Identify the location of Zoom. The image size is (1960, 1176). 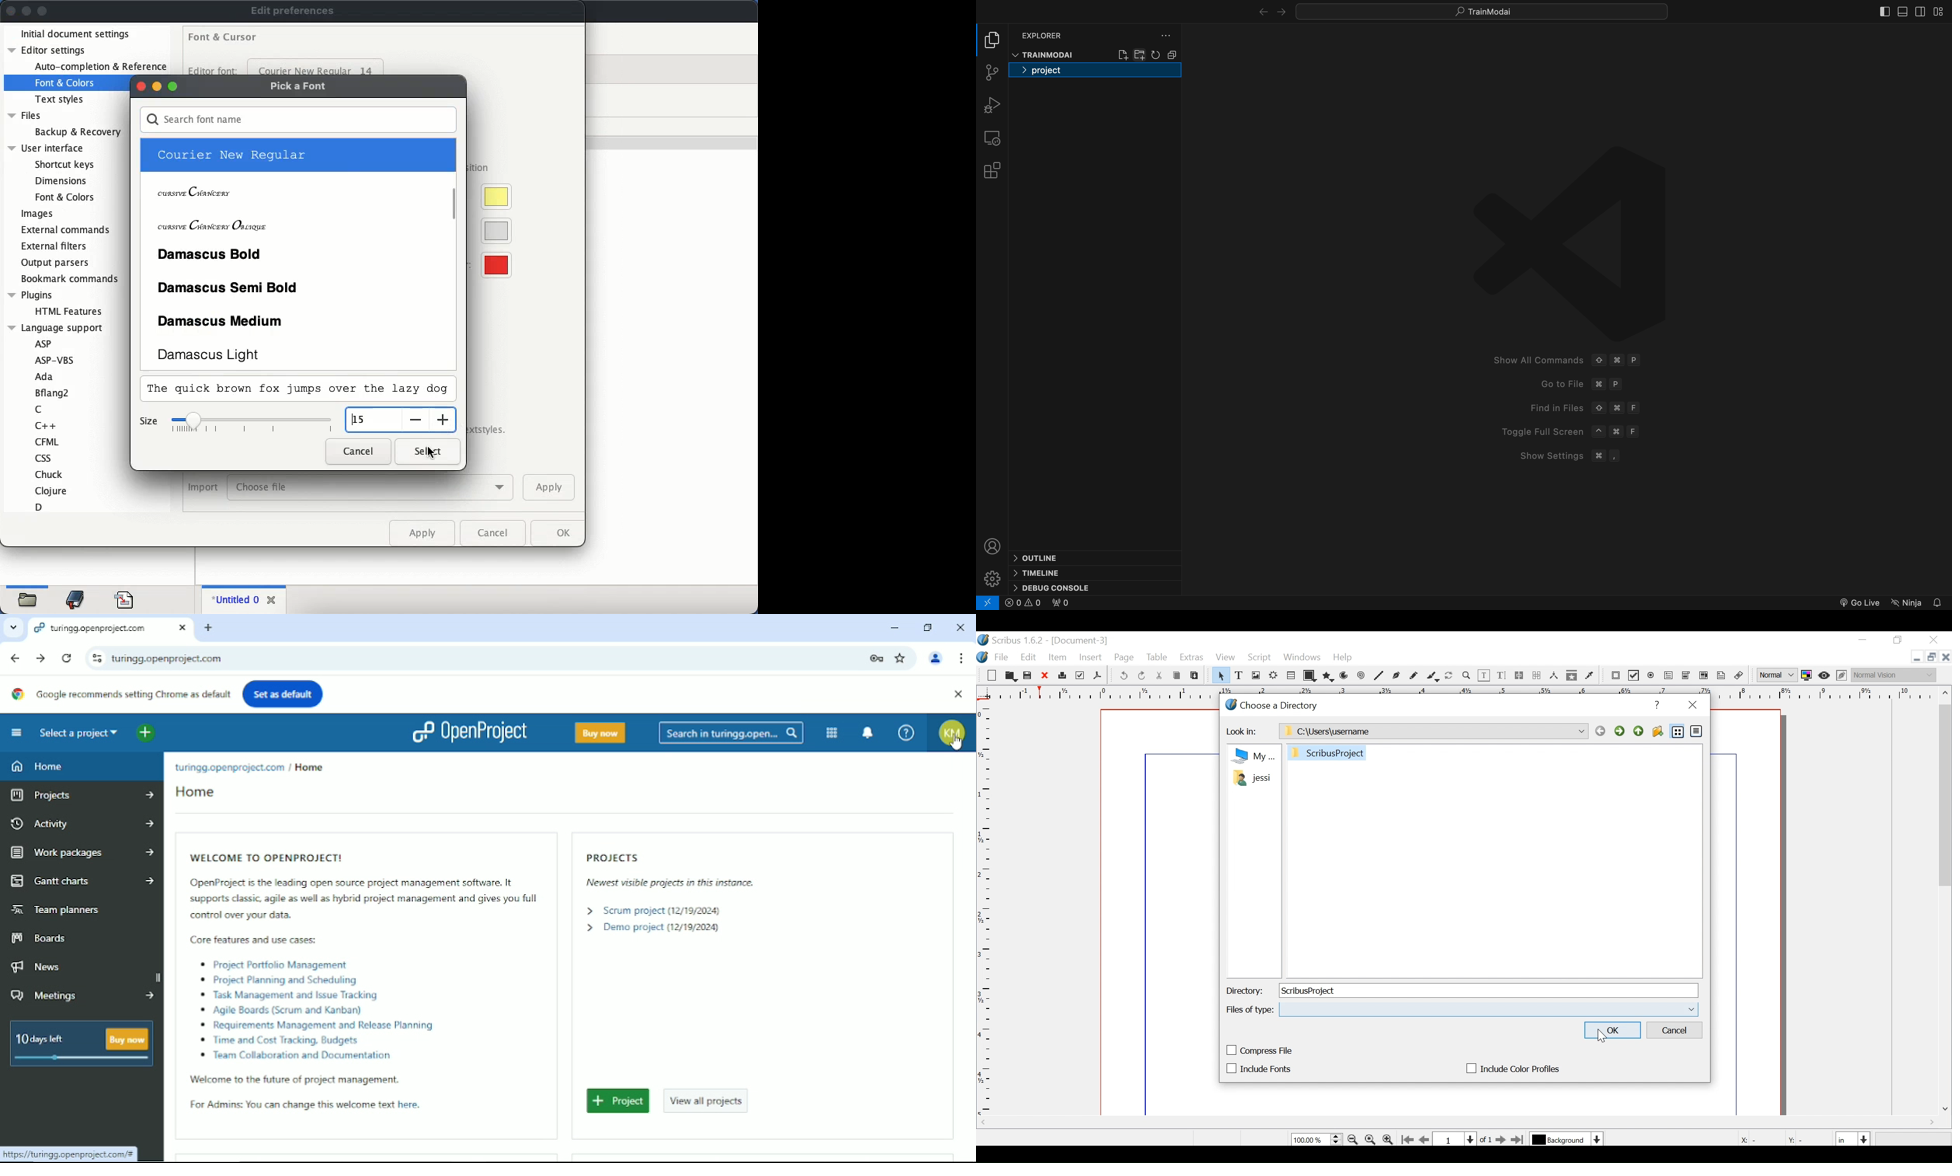
(1317, 1140).